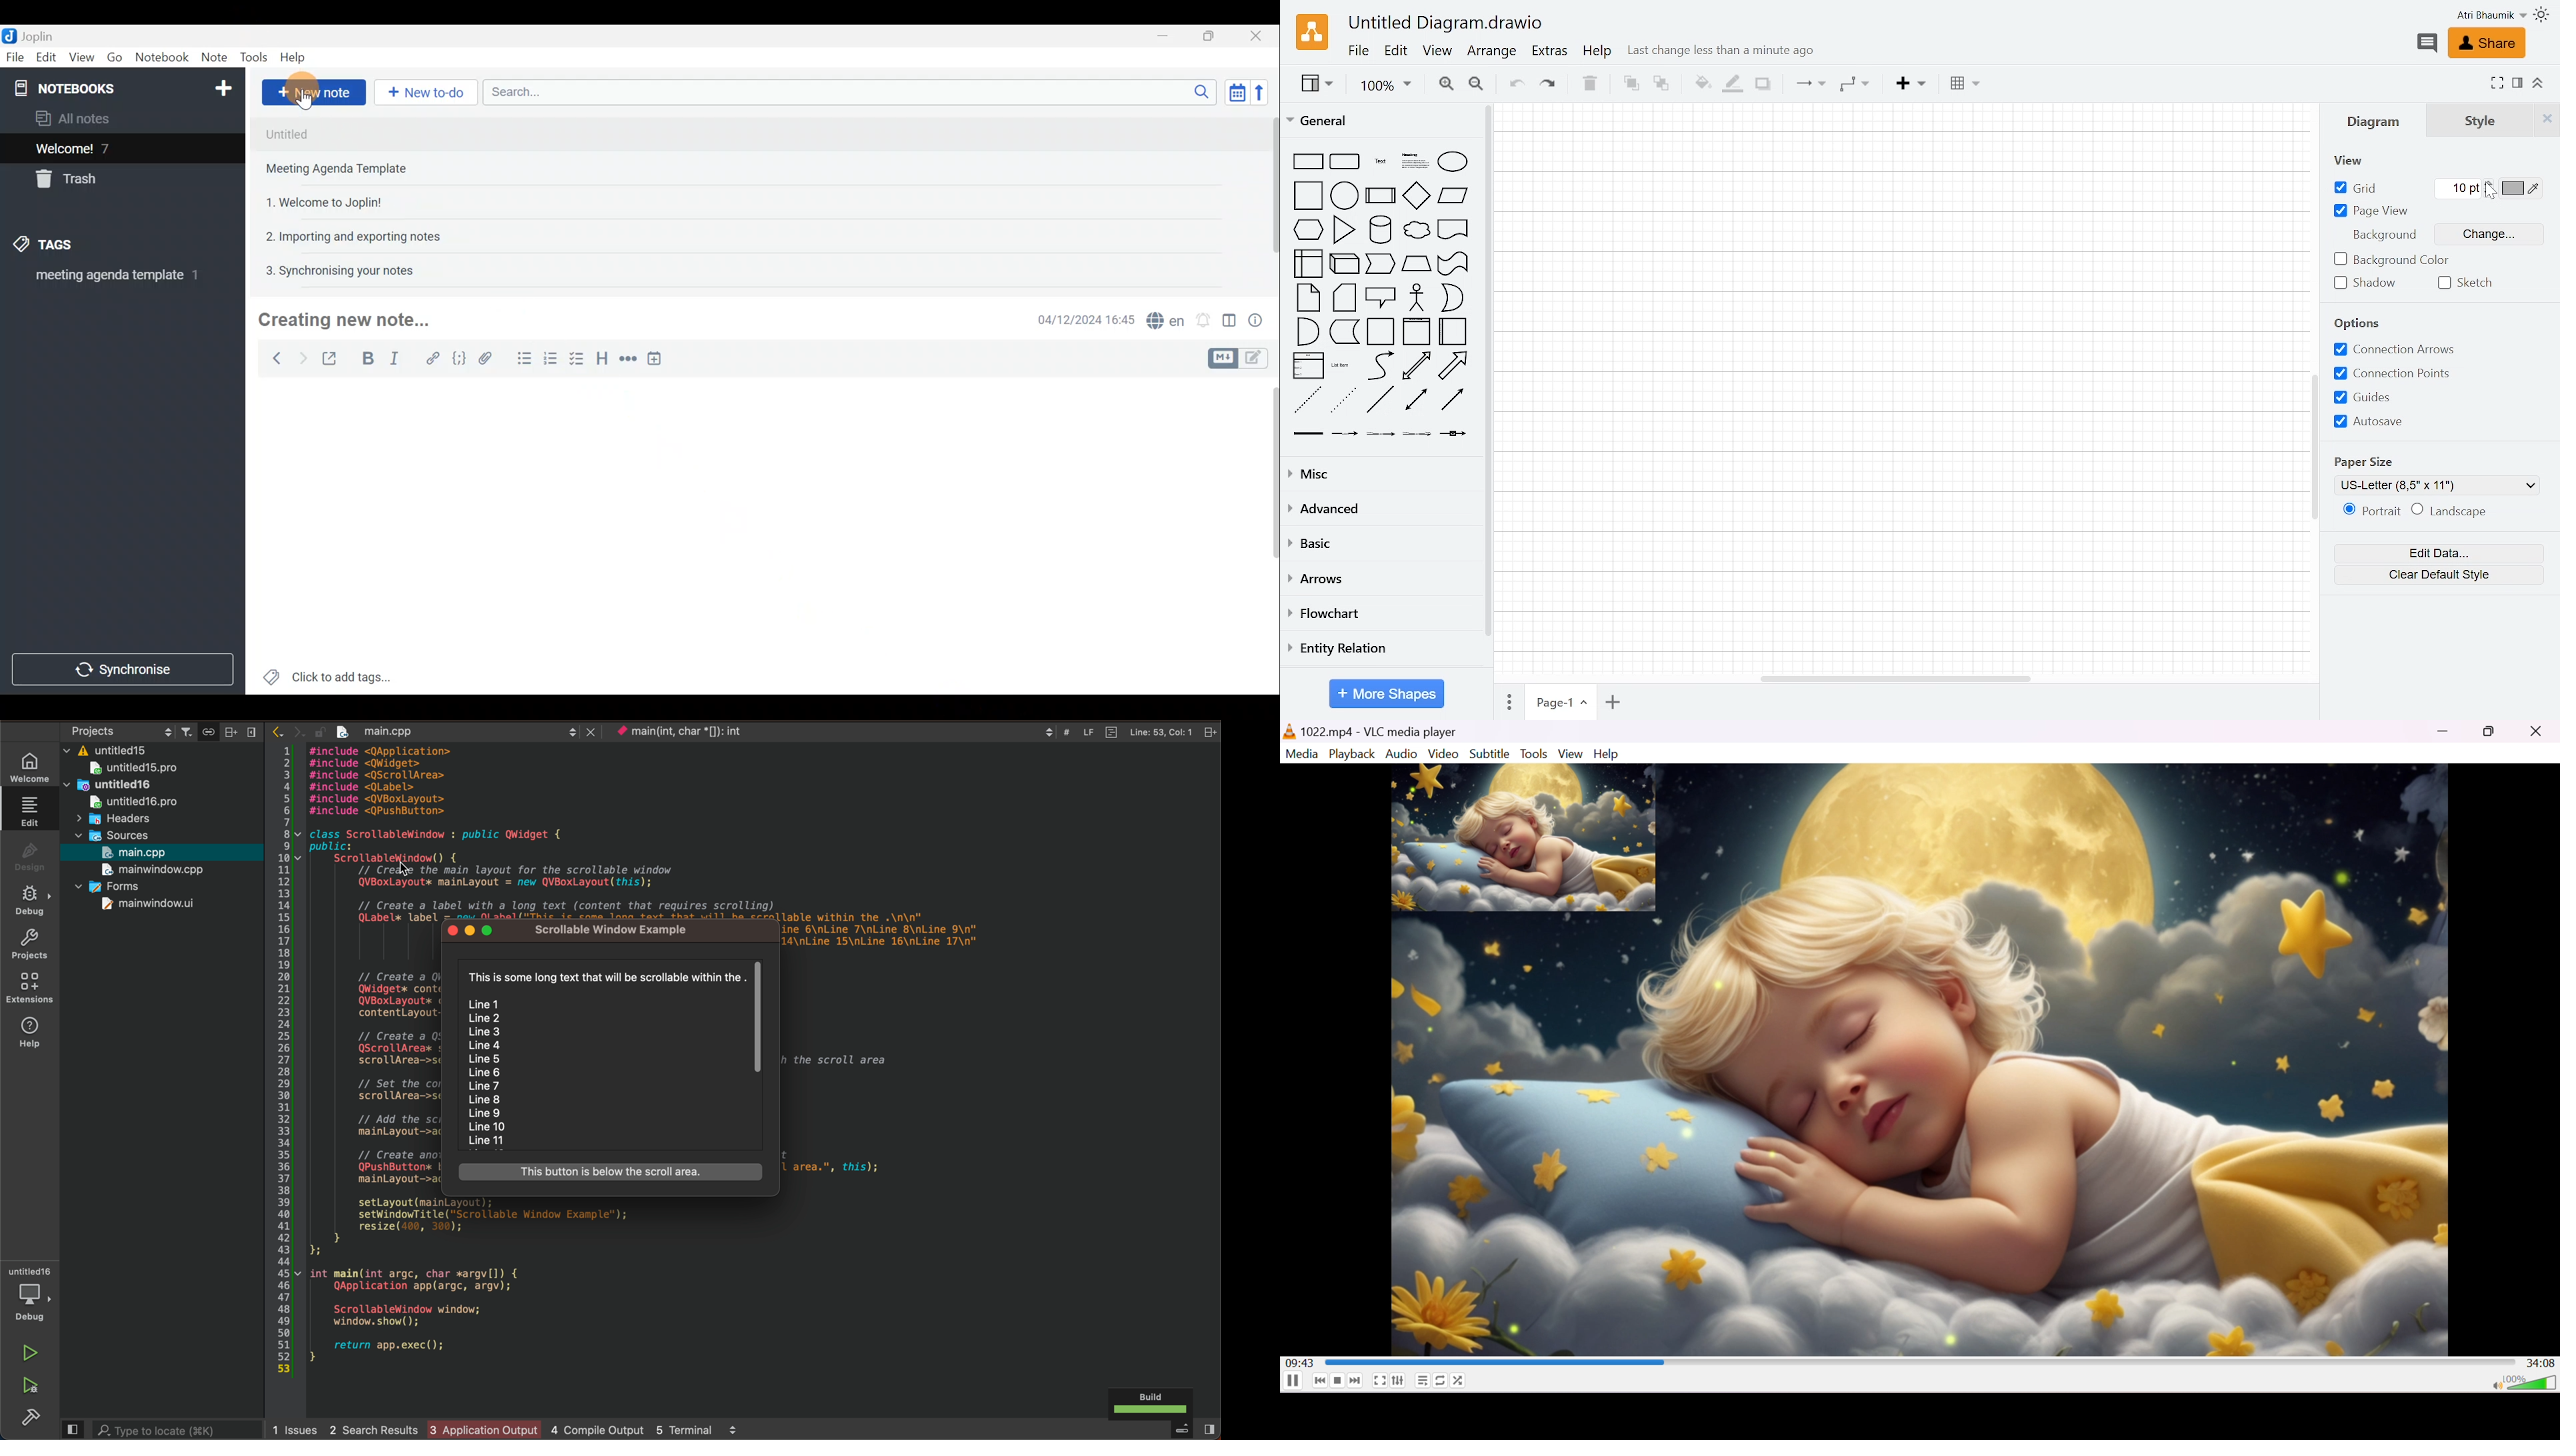 The height and width of the screenshot is (1456, 2576). Describe the element at coordinates (1535, 753) in the screenshot. I see `Tools` at that location.